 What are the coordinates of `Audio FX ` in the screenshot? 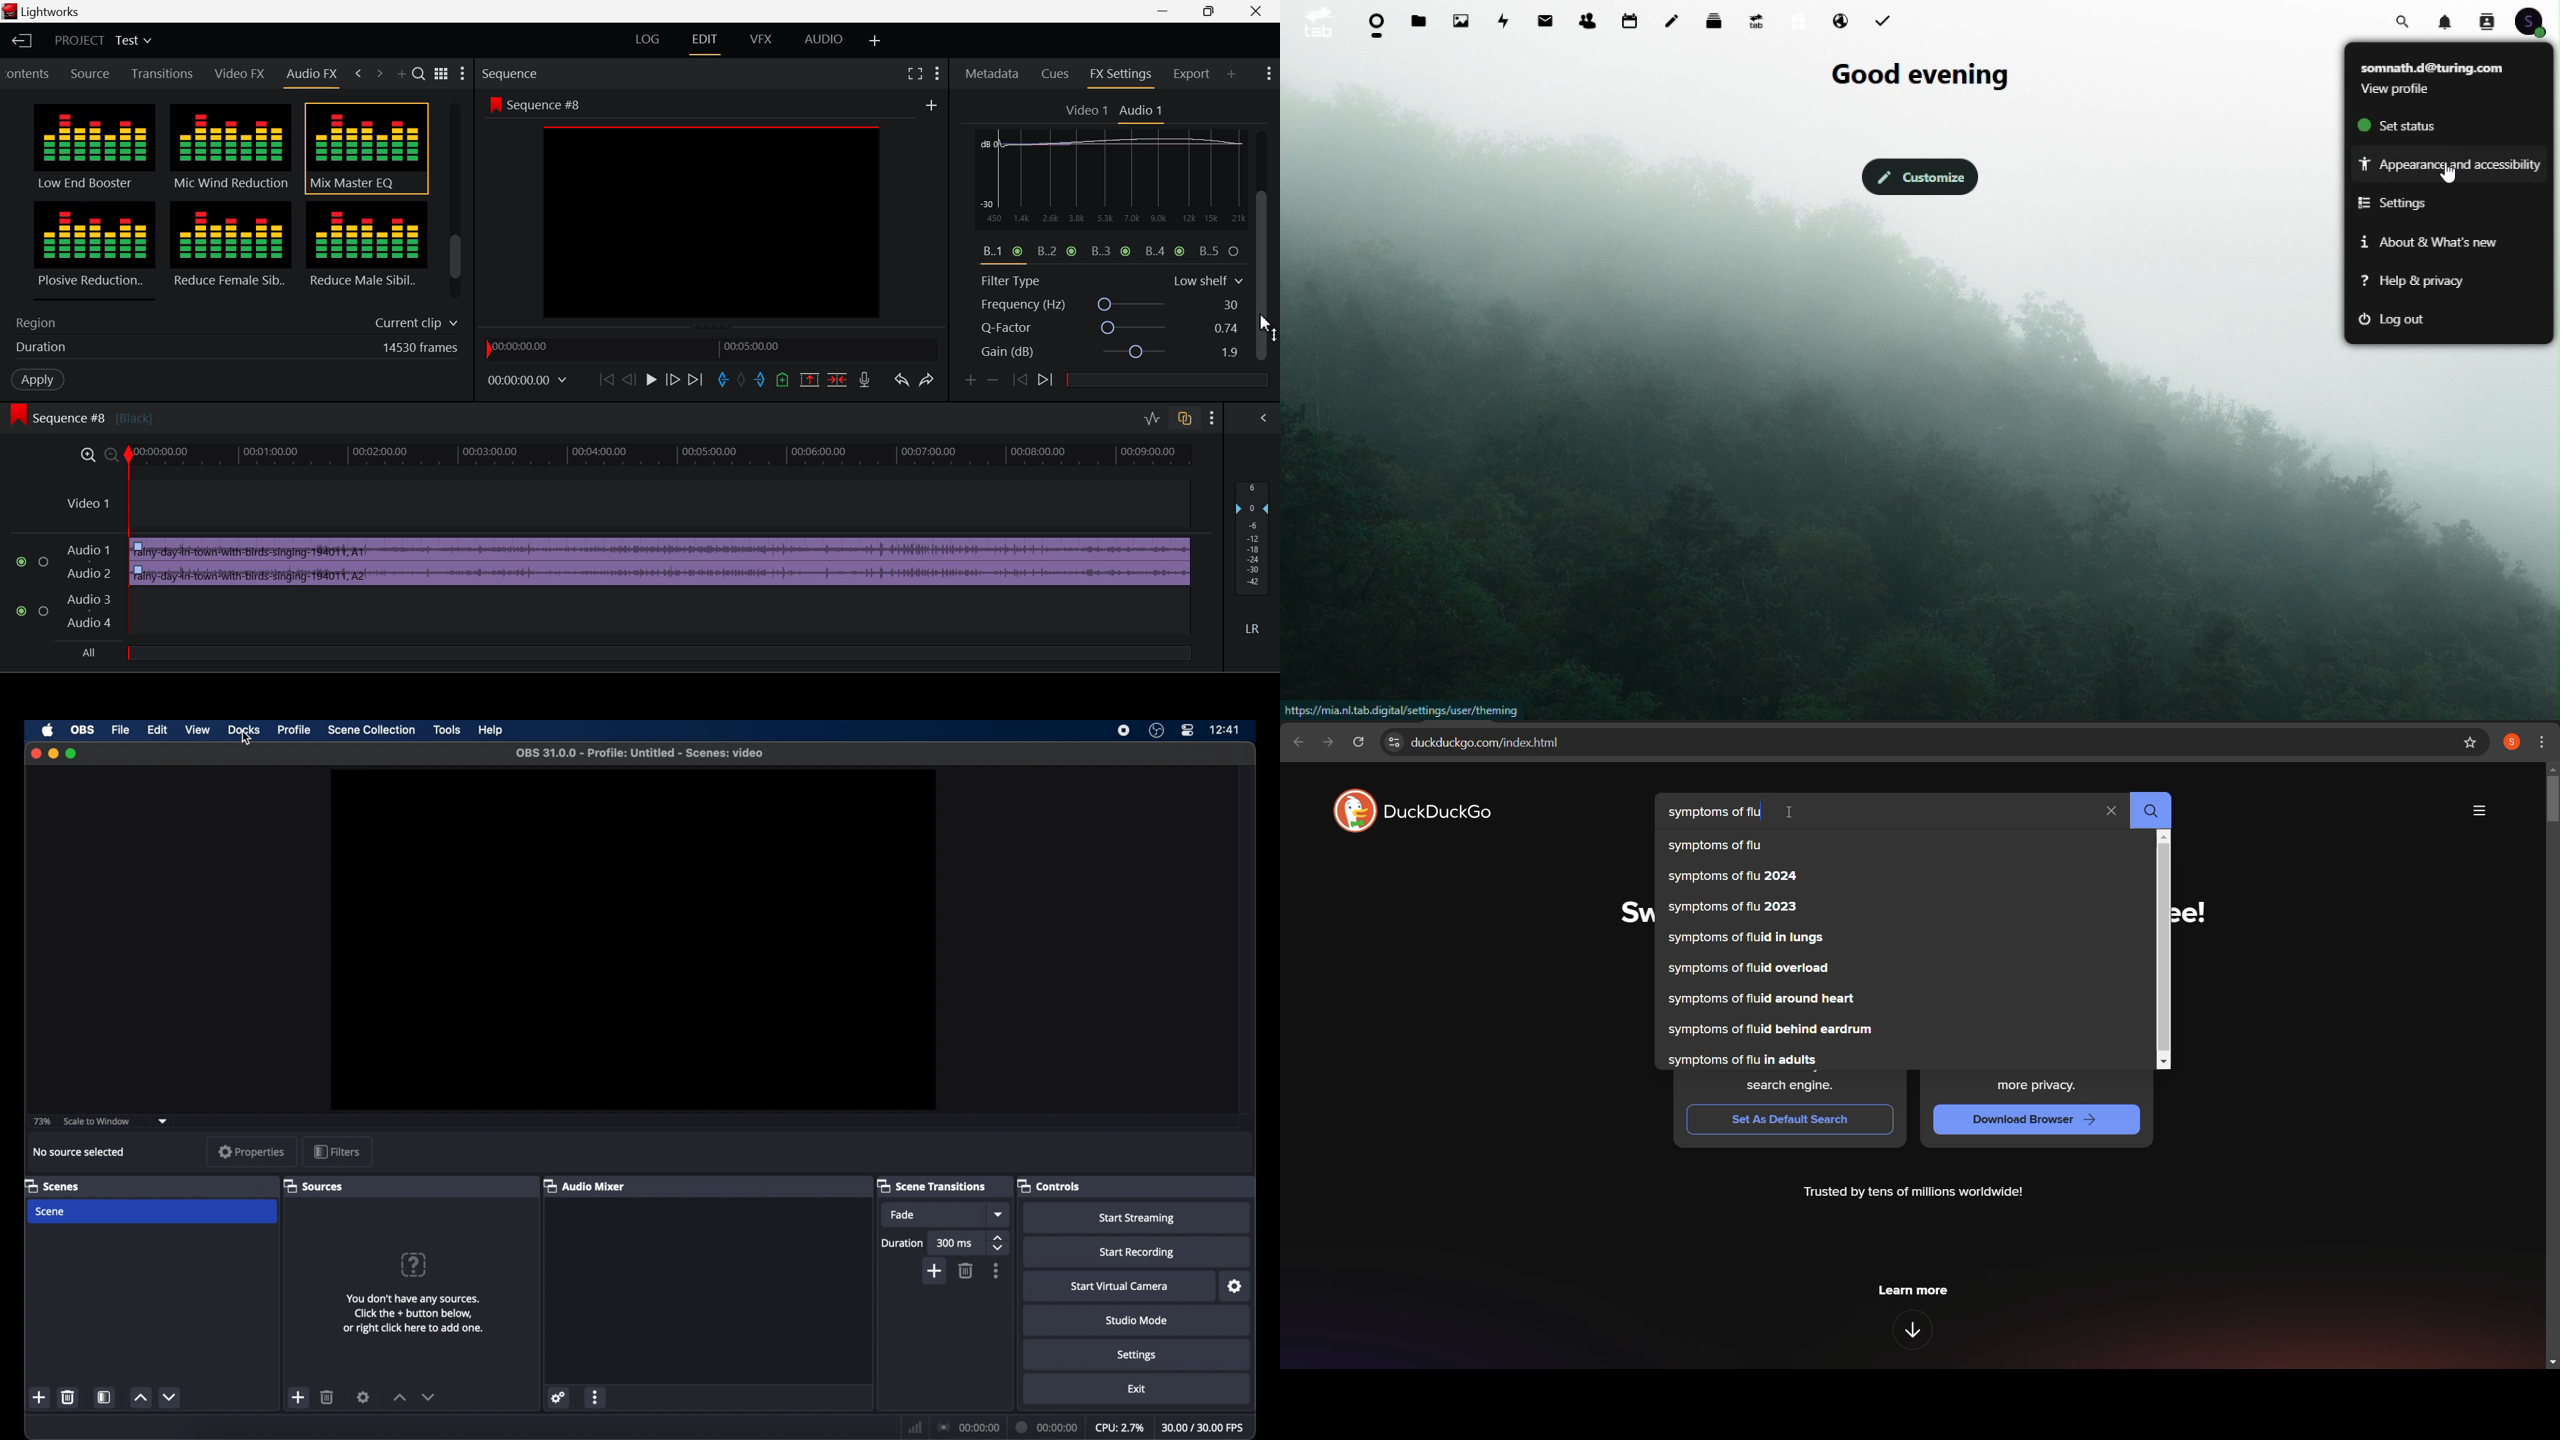 It's located at (312, 74).